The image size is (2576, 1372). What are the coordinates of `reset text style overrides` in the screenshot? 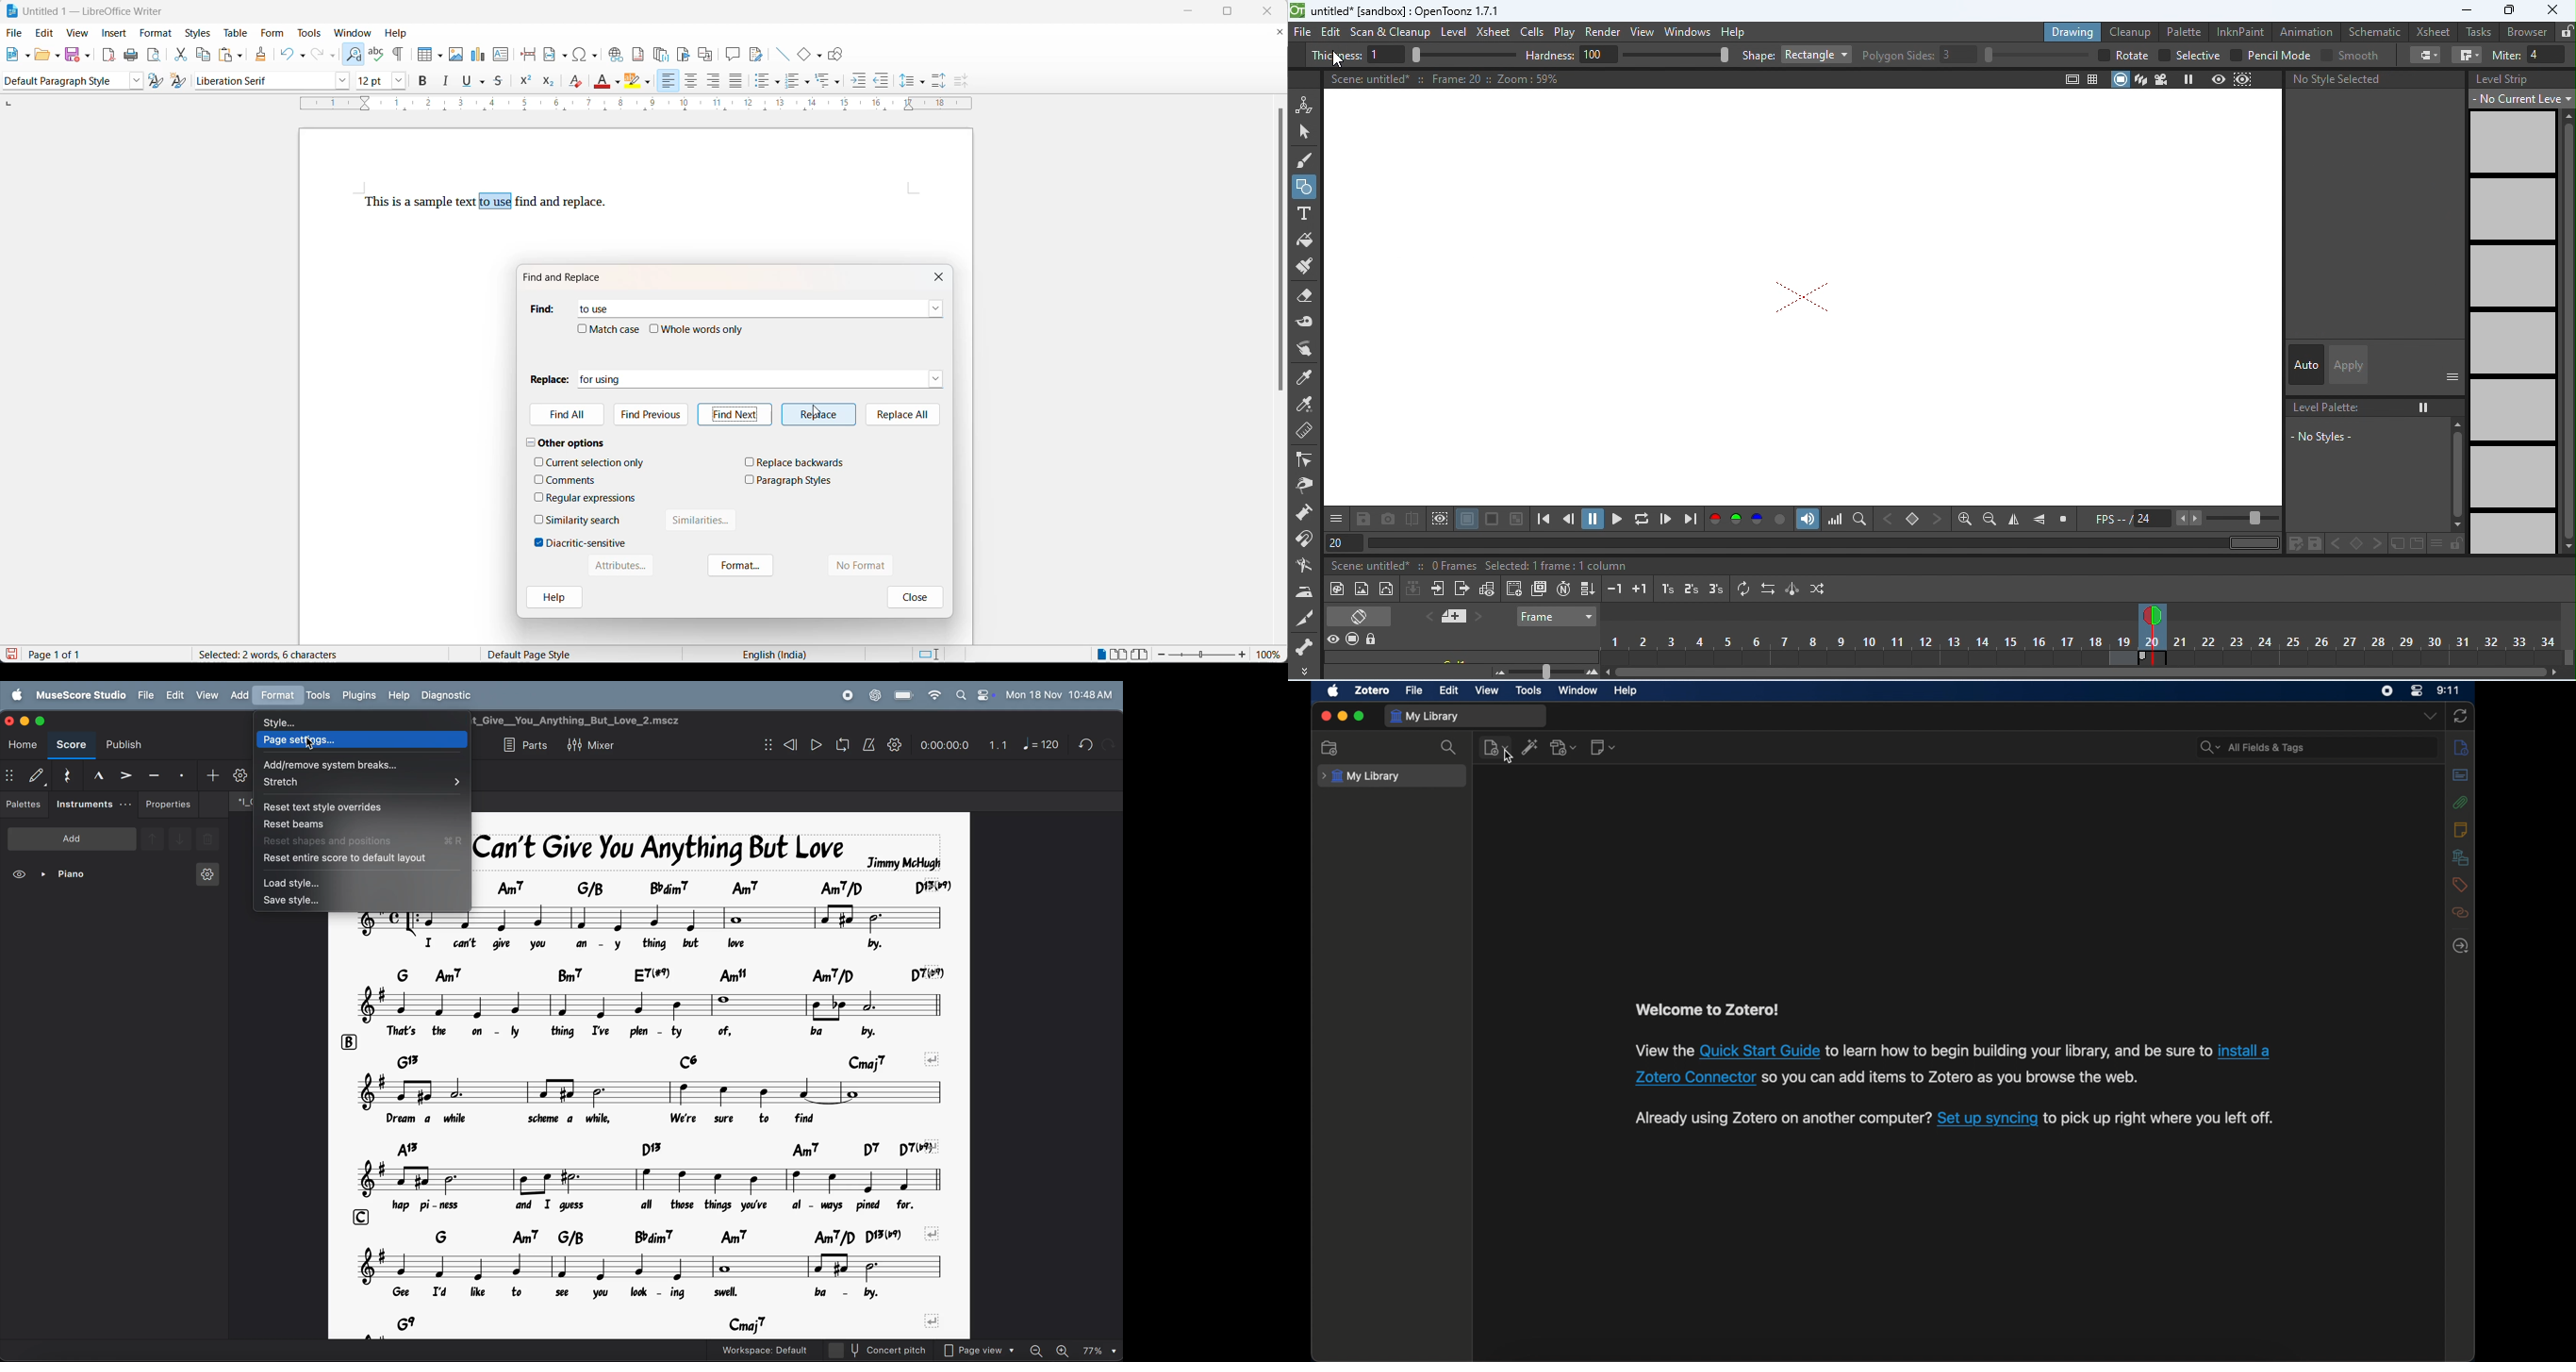 It's located at (352, 806).